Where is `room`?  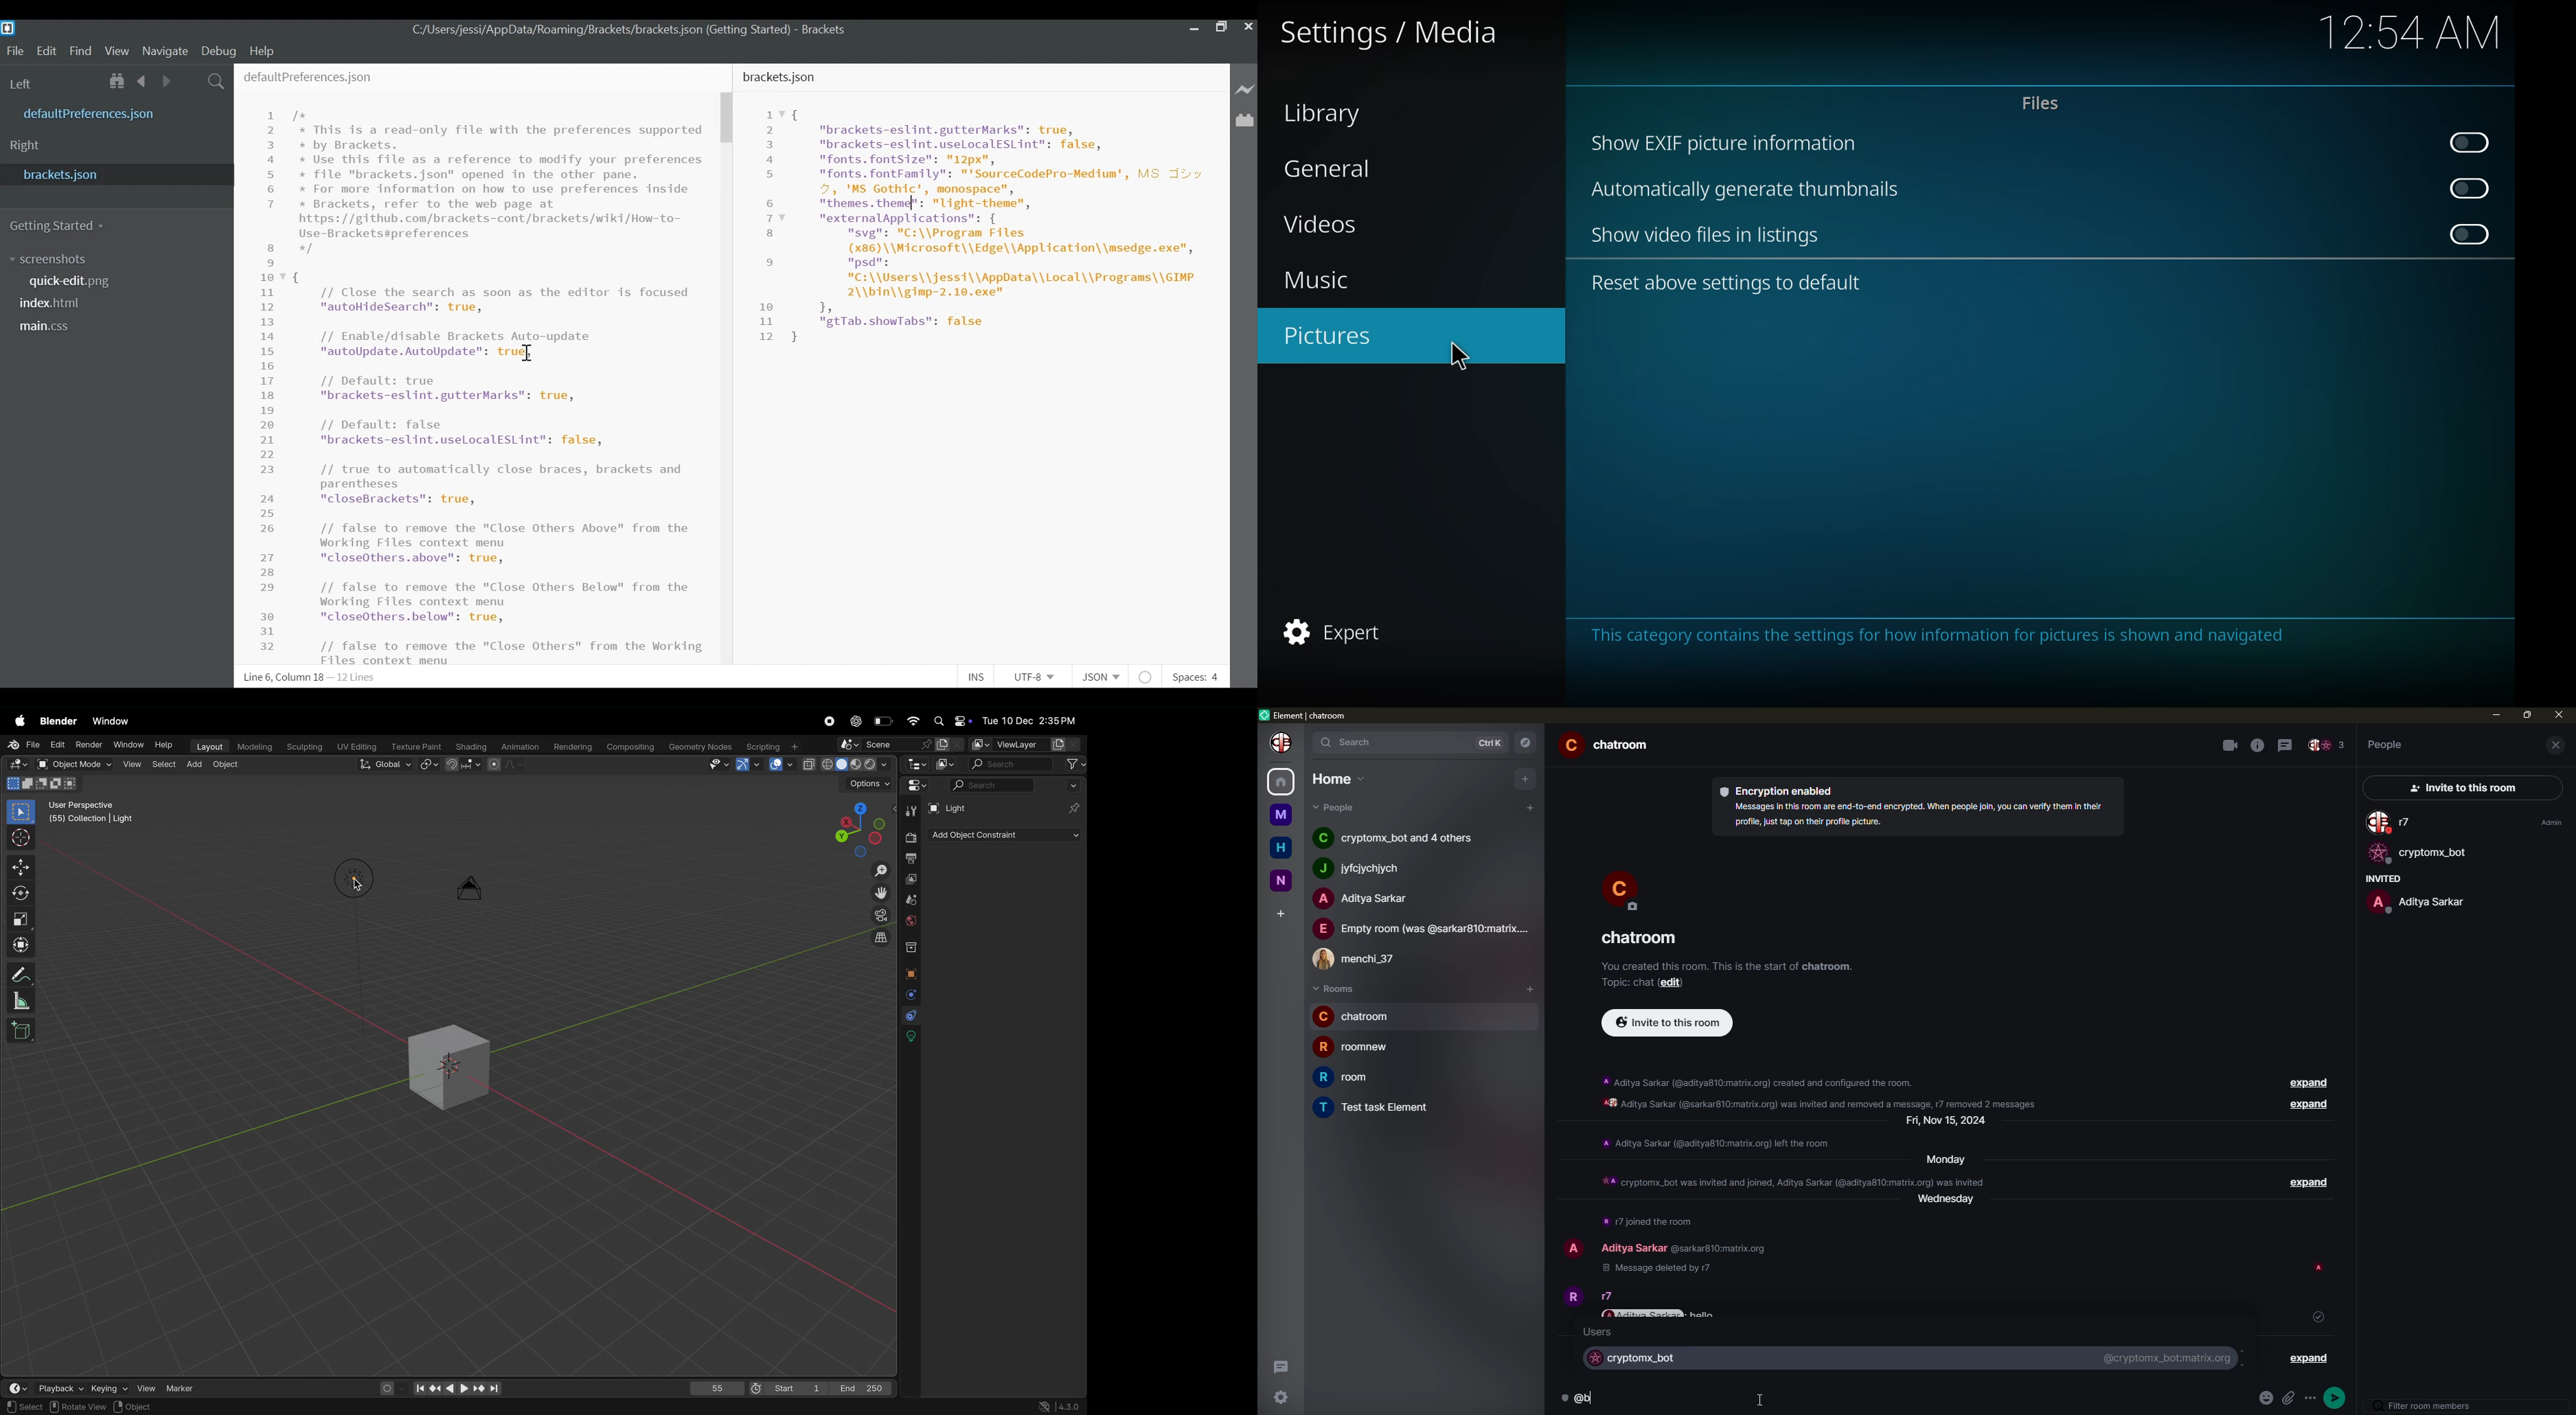 room is located at coordinates (1354, 1078).